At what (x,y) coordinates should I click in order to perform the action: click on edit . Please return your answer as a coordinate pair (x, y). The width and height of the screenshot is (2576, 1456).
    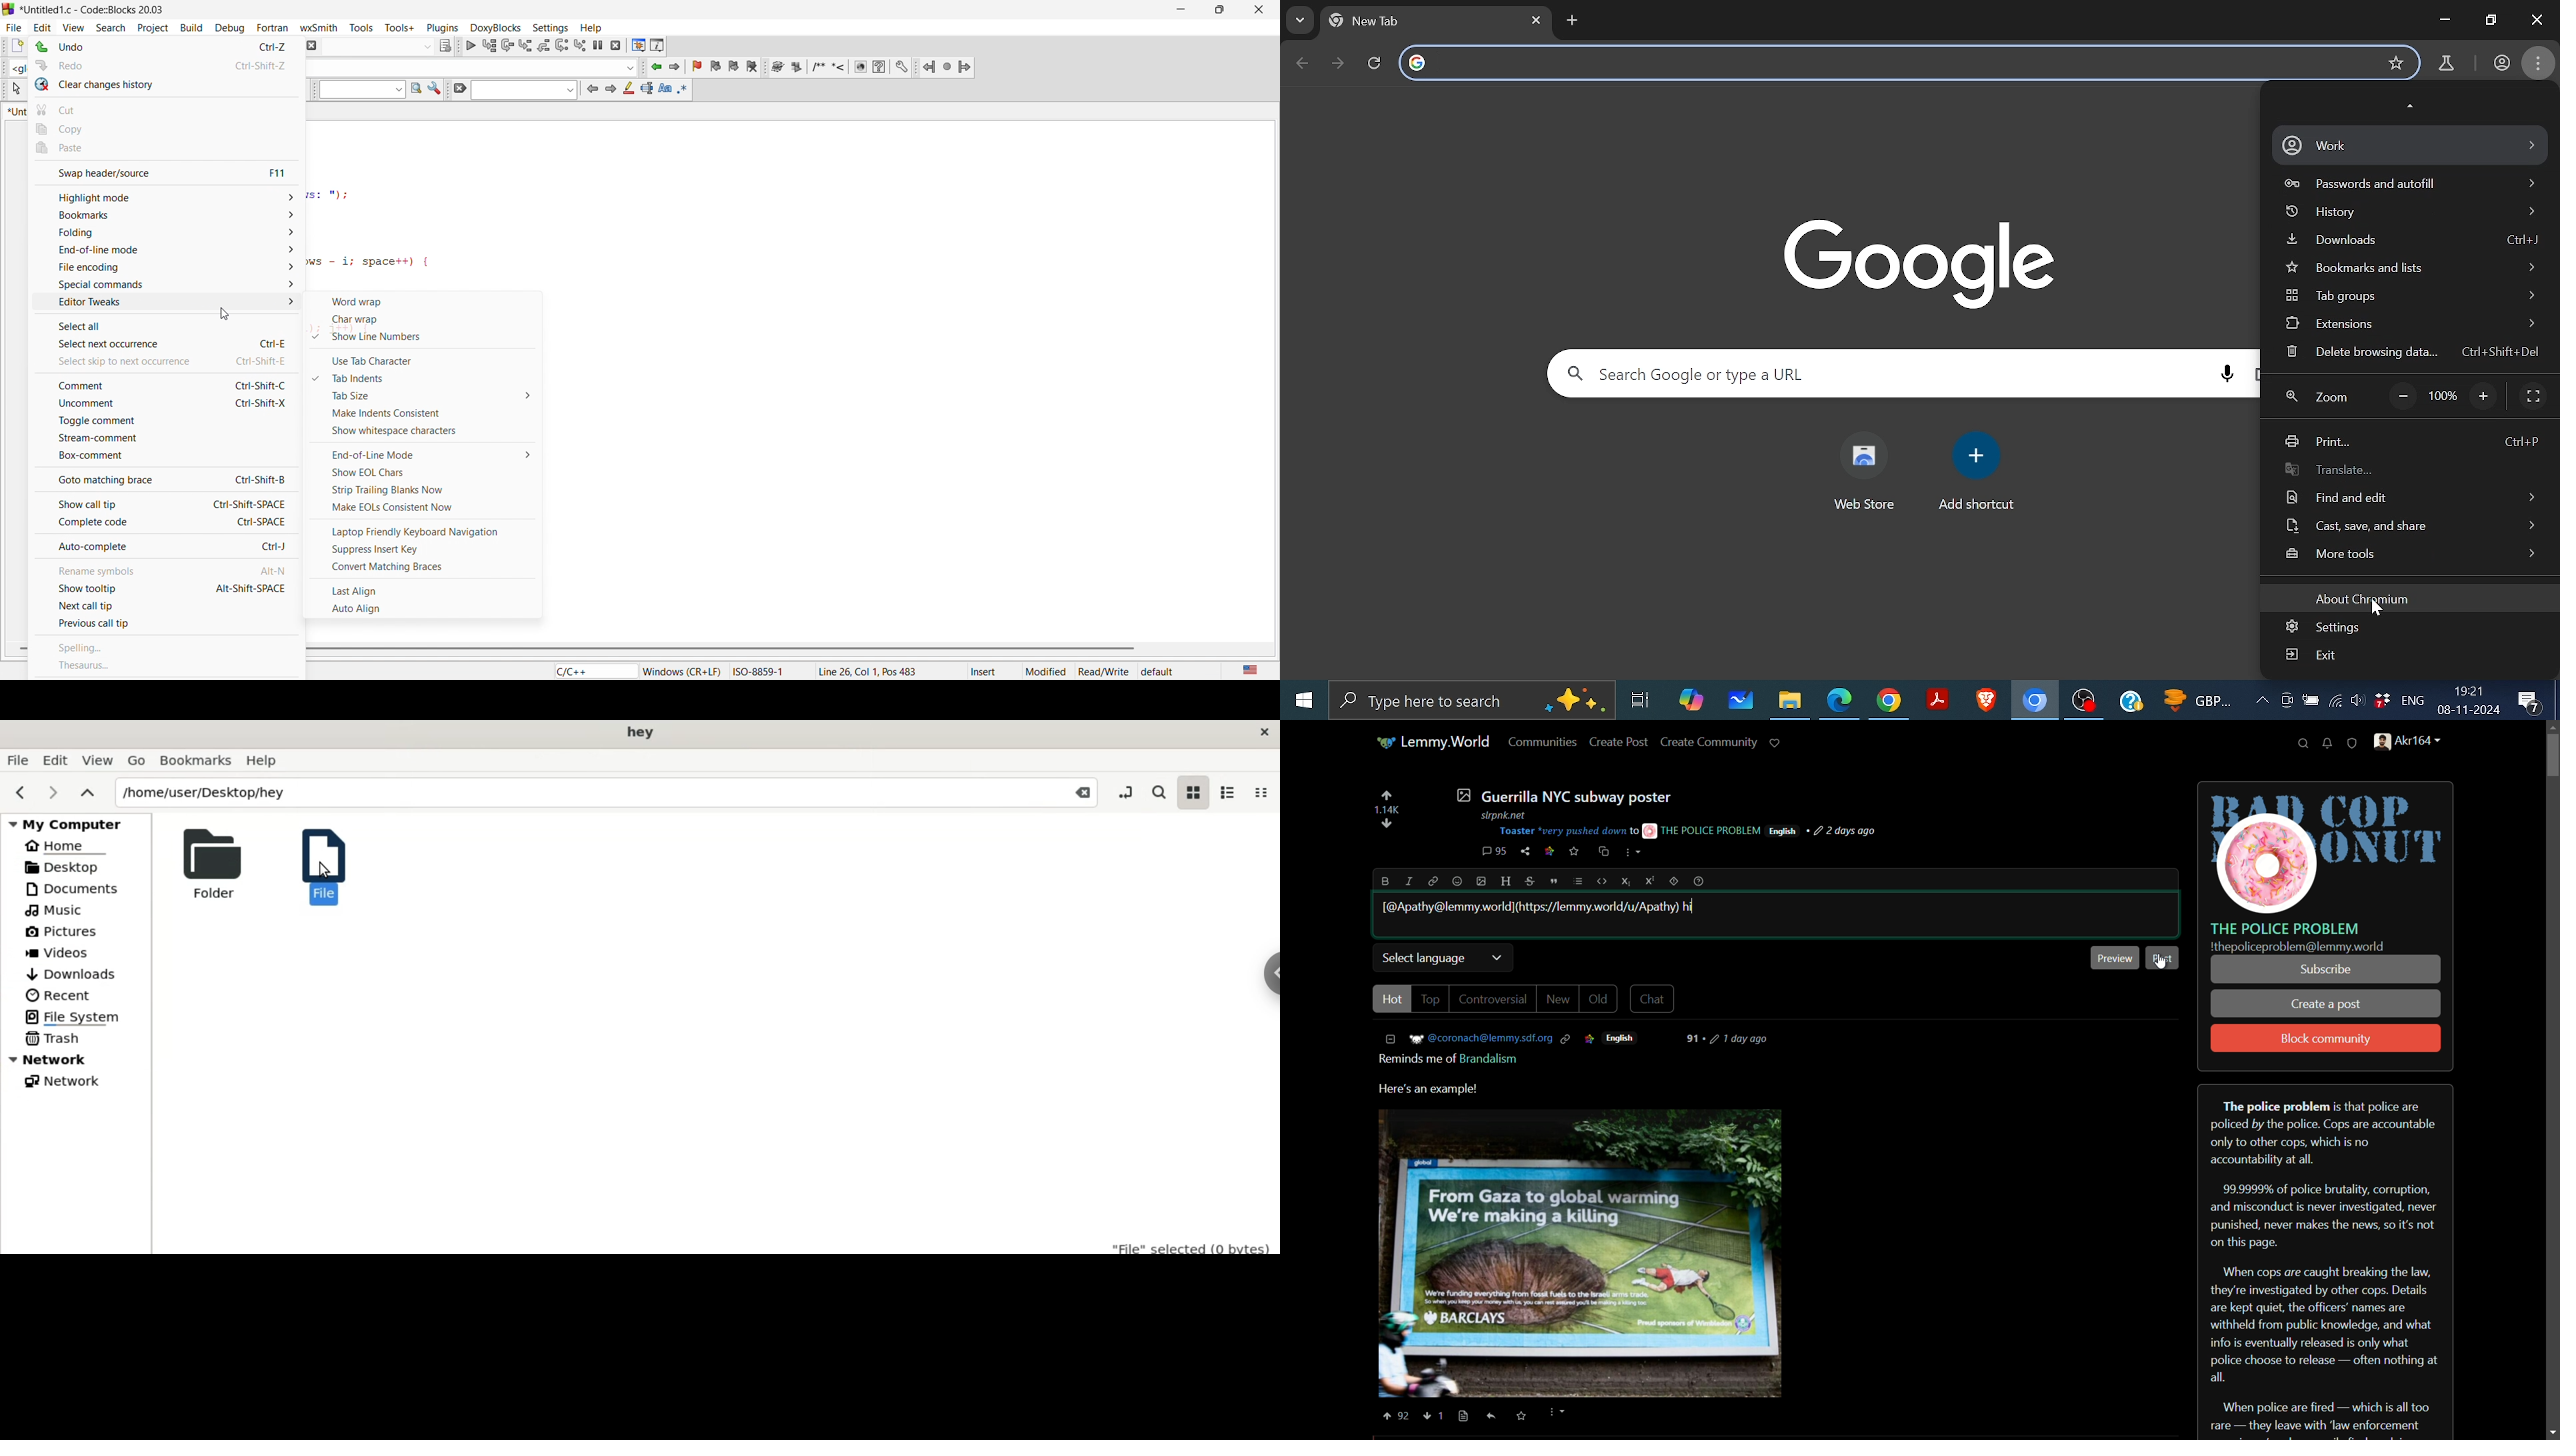
    Looking at the image, I should click on (46, 24).